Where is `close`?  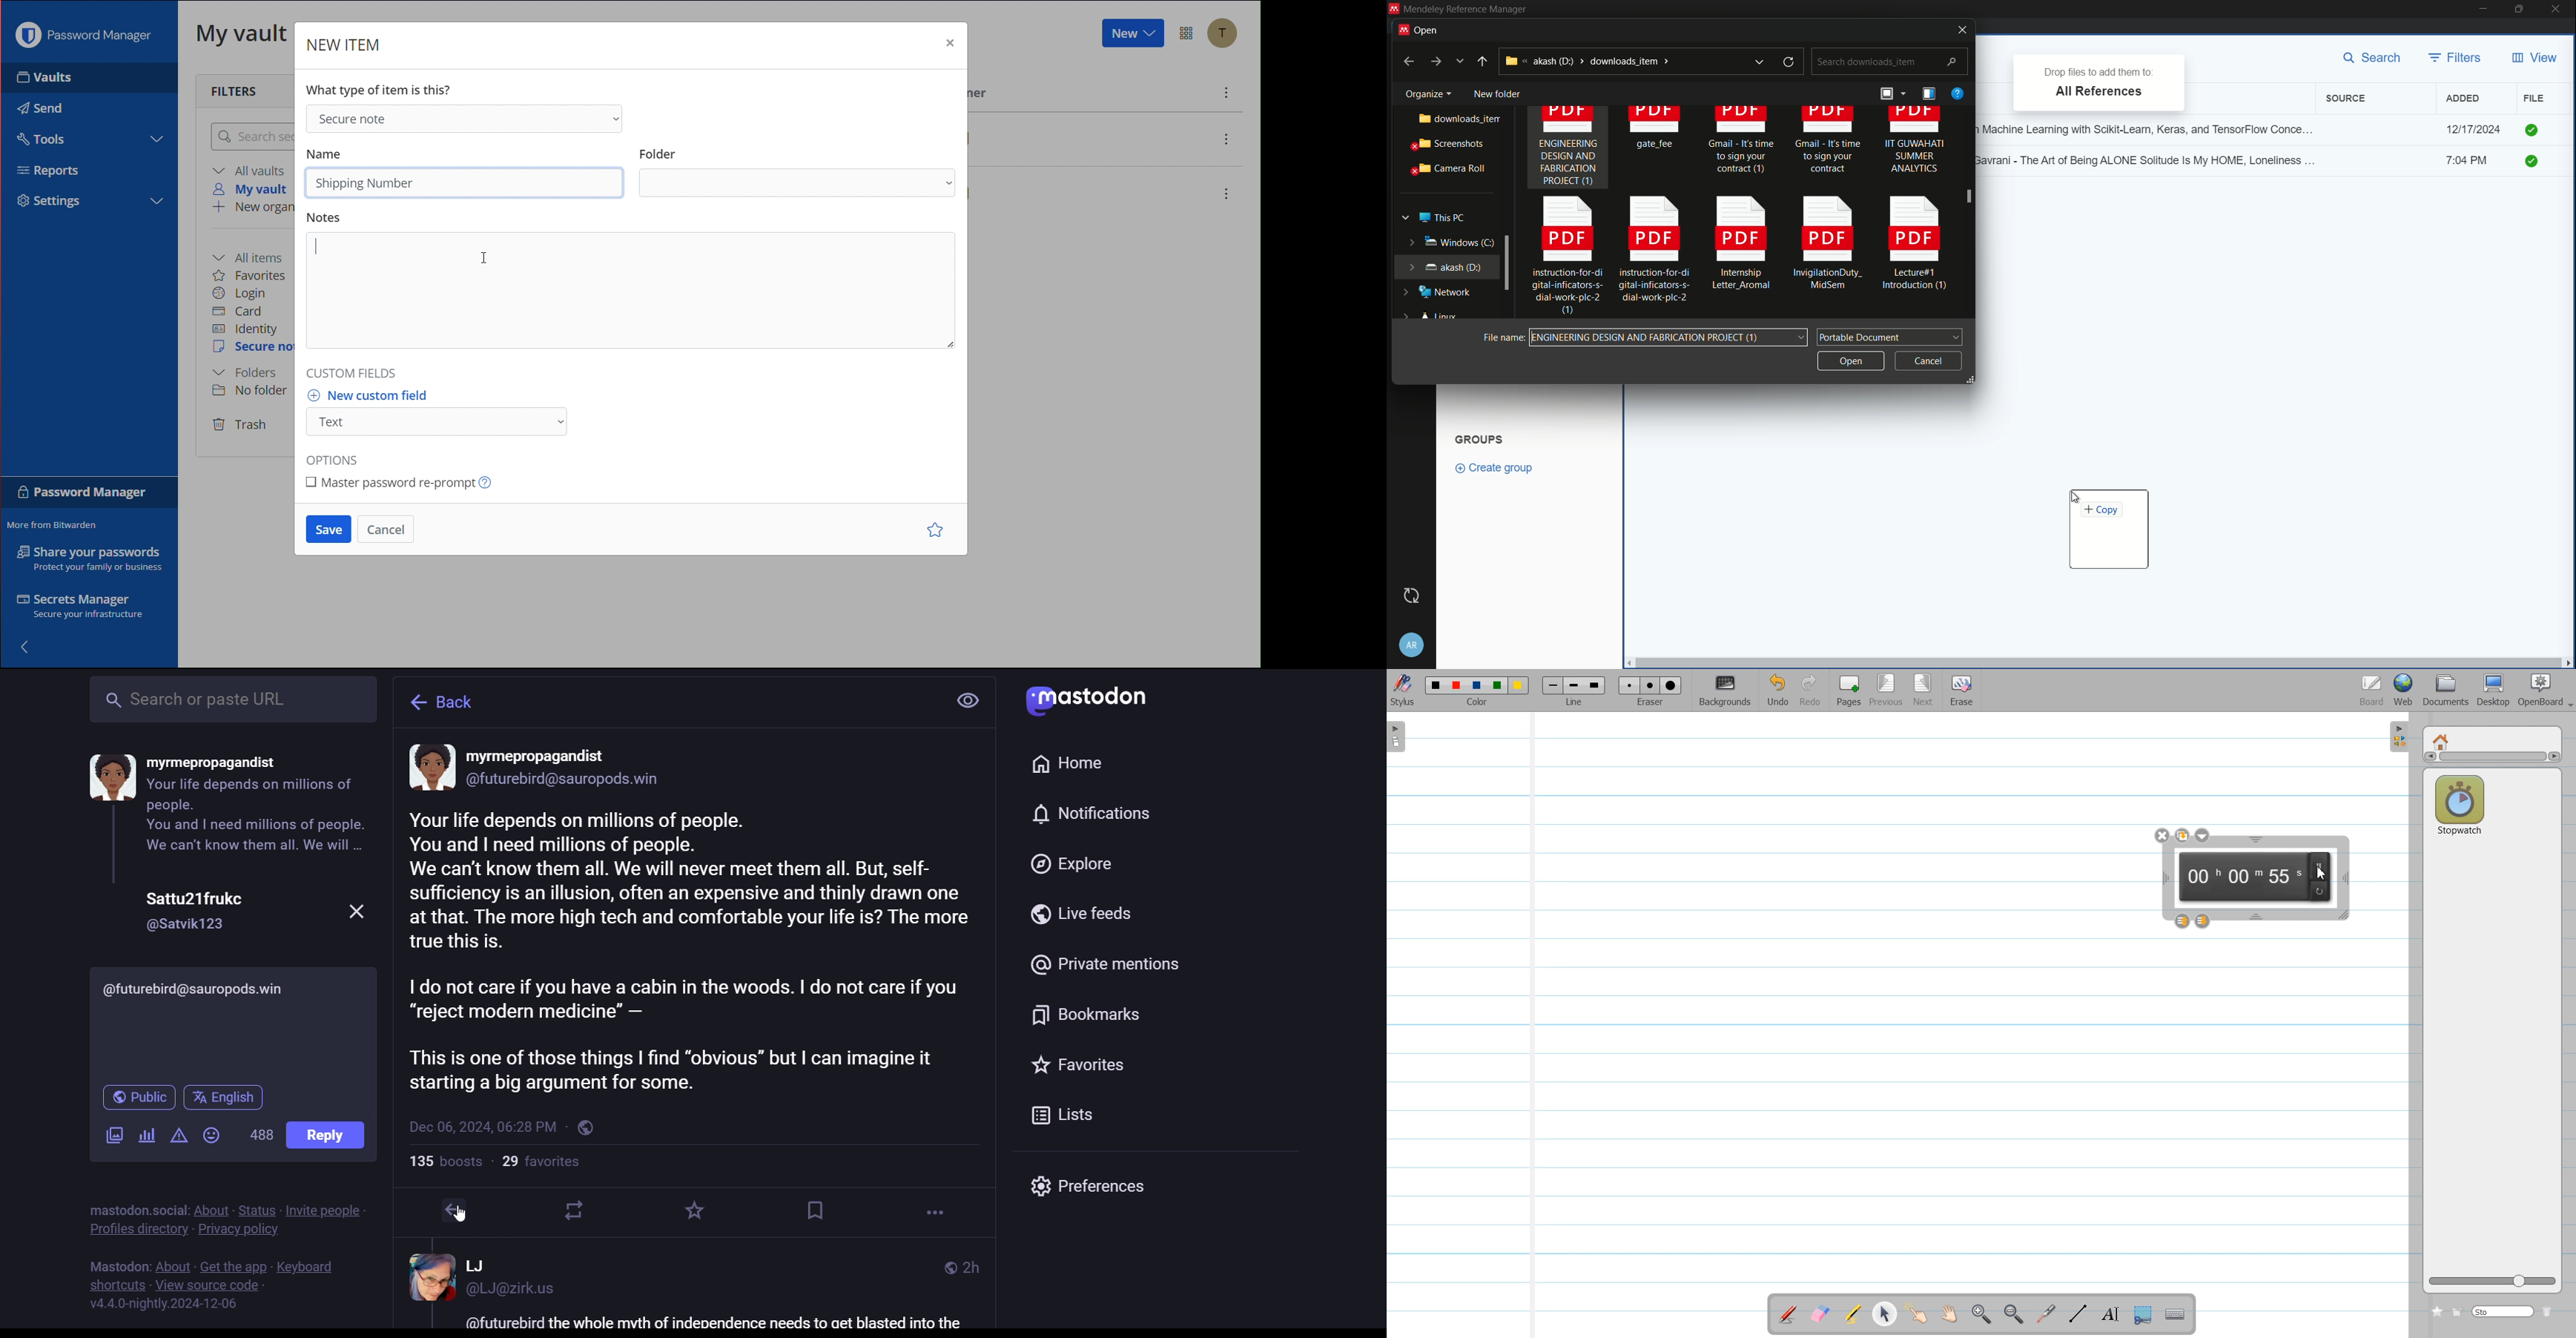
close is located at coordinates (1958, 30).